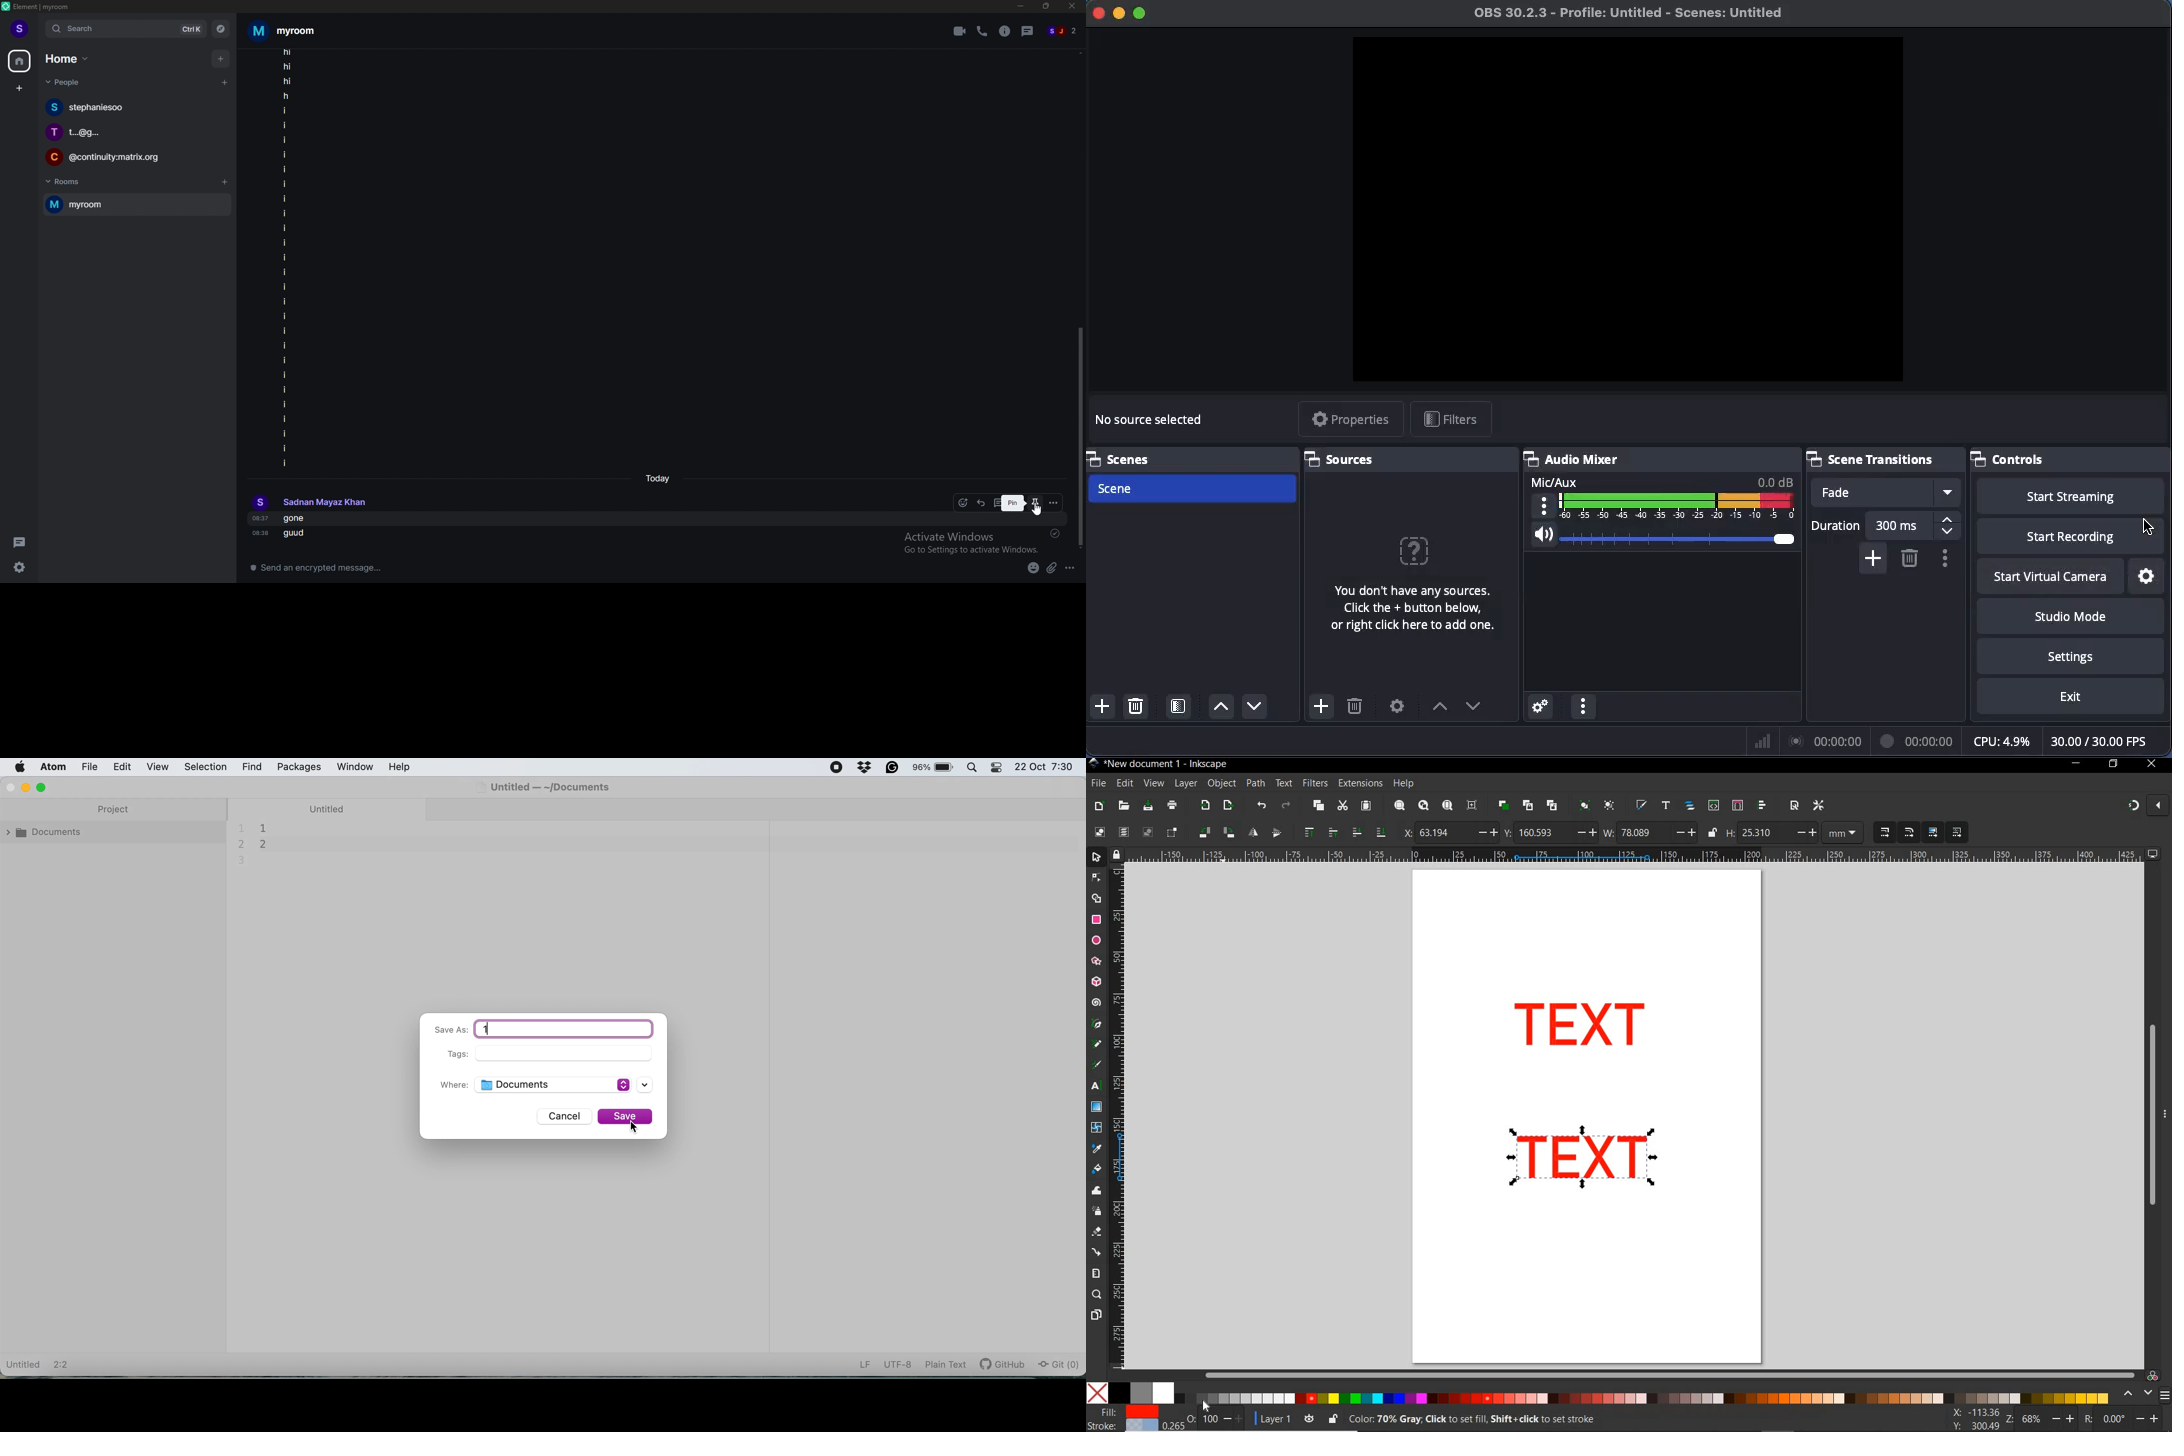 The width and height of the screenshot is (2184, 1456). I want to click on Where:, so click(454, 1086).